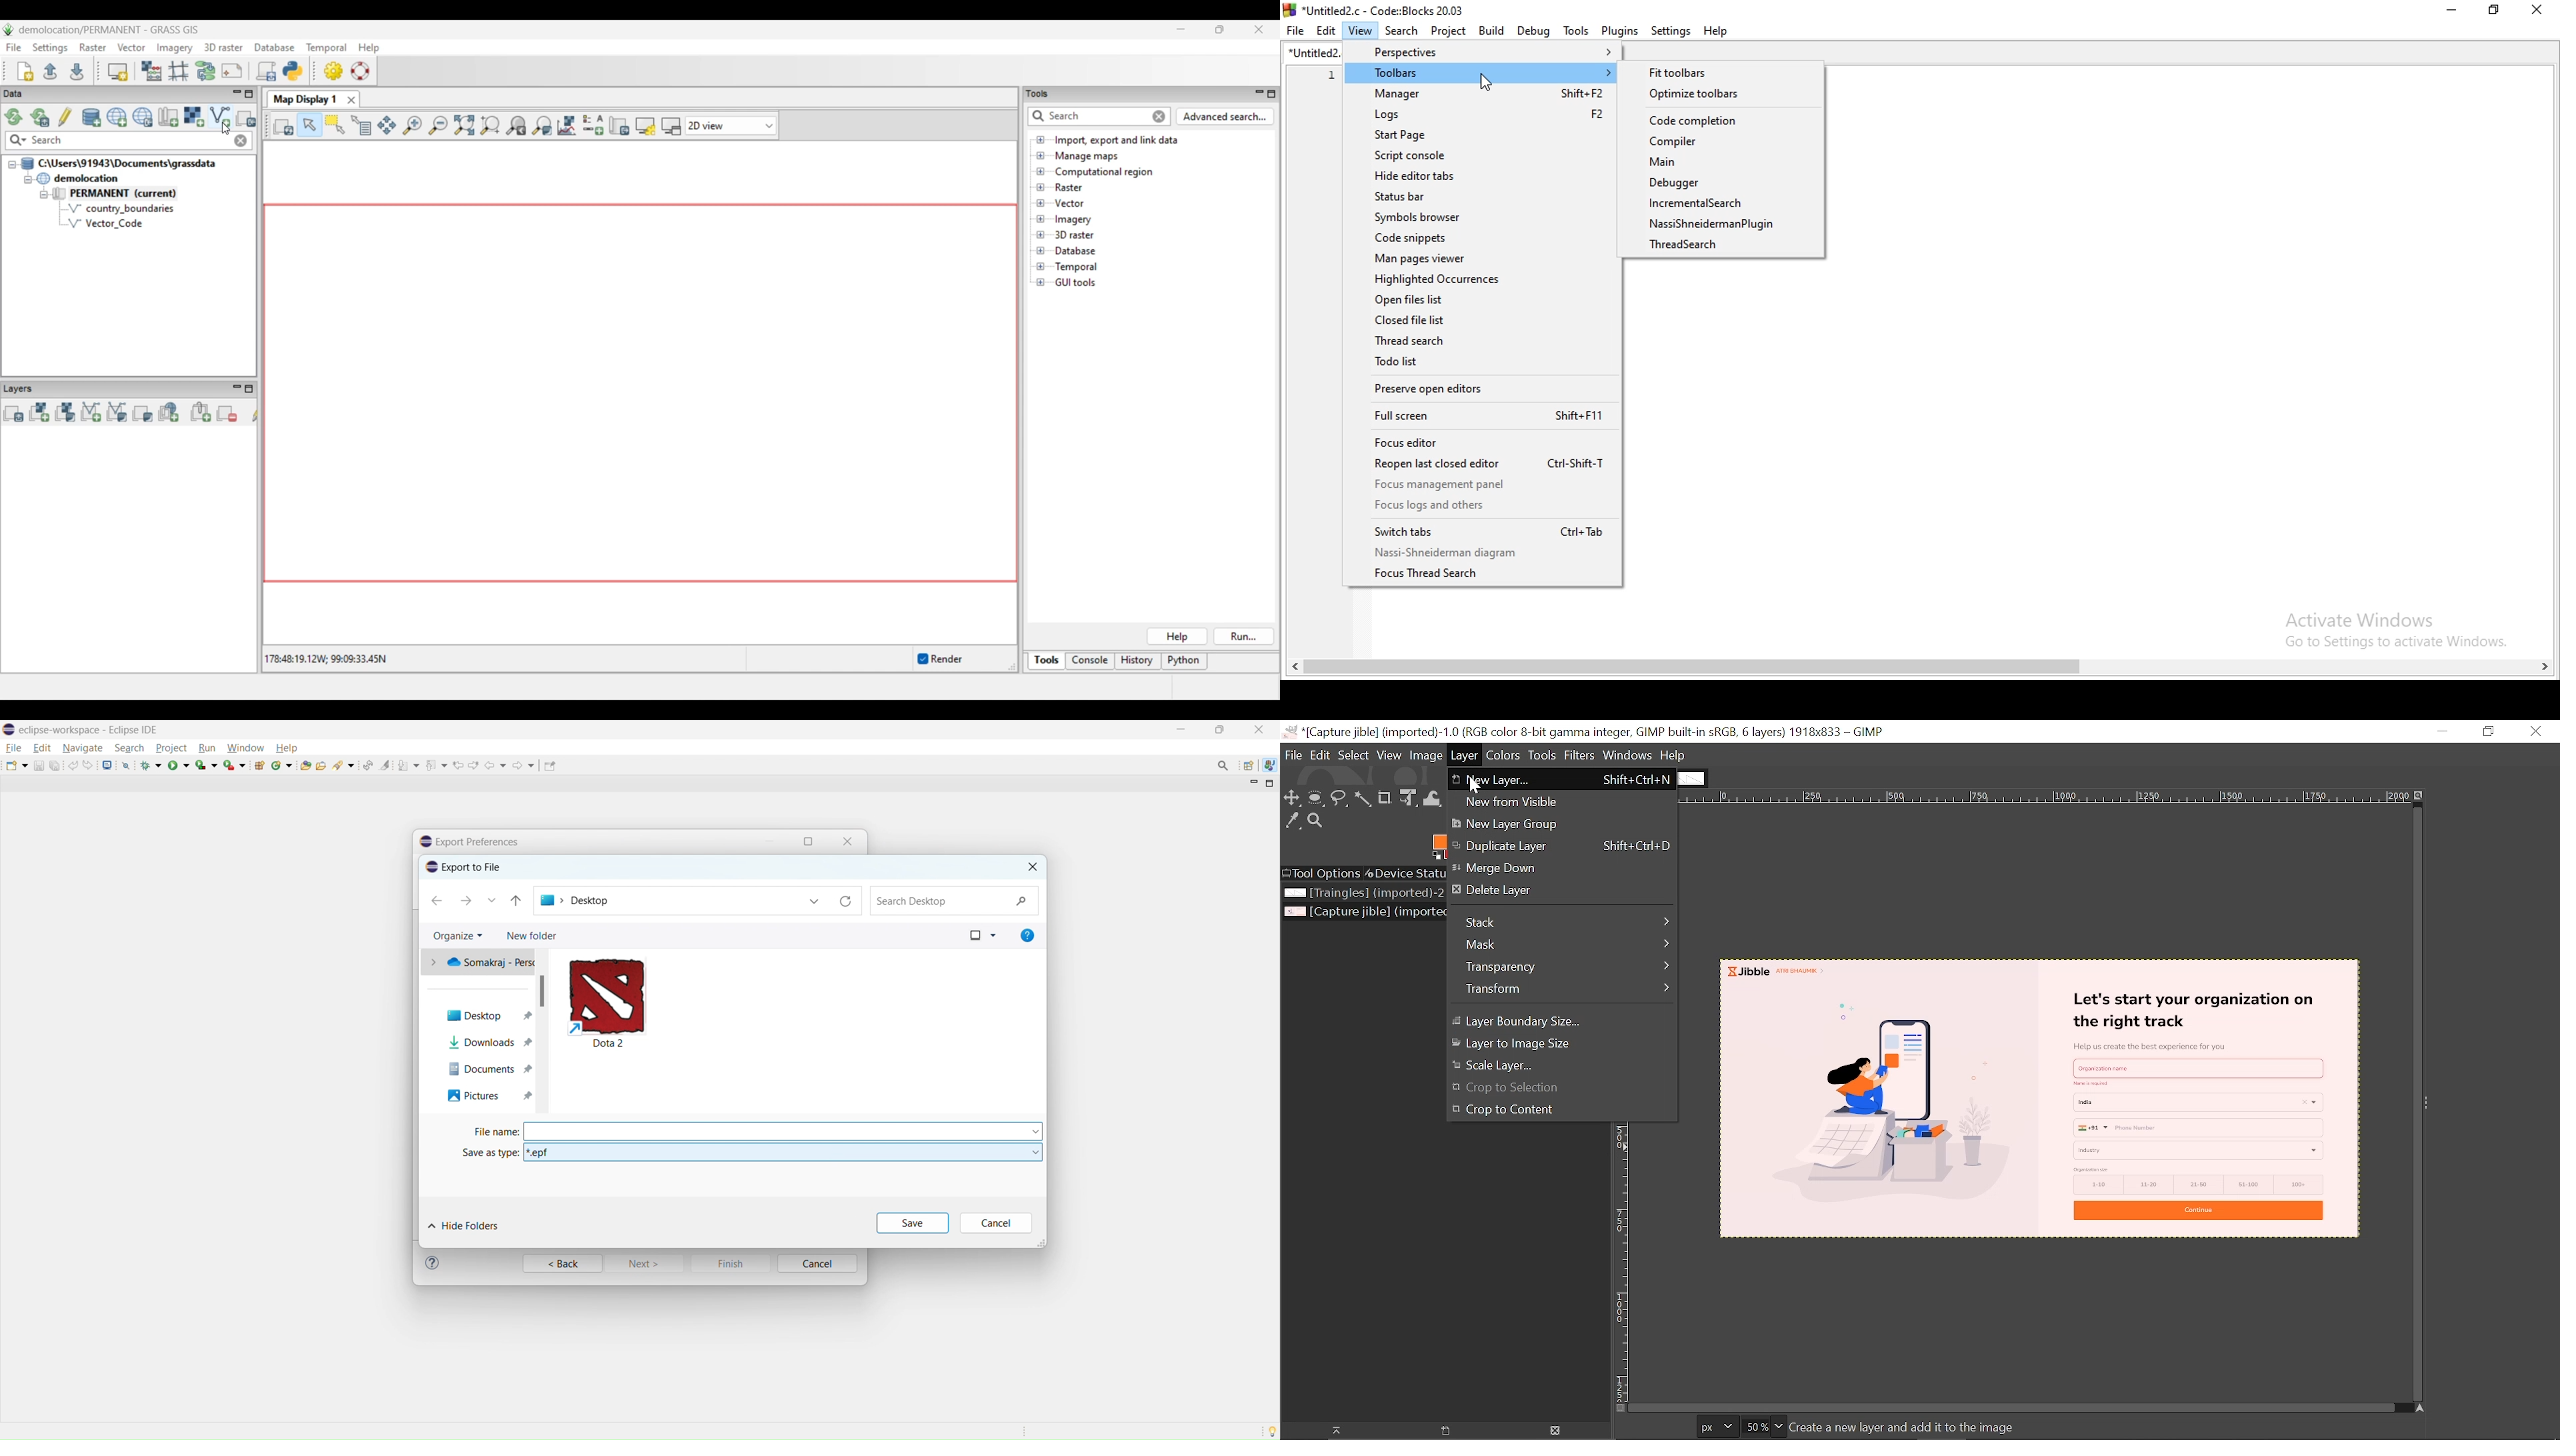 The height and width of the screenshot is (1456, 2576). Describe the element at coordinates (1580, 755) in the screenshot. I see `Filters` at that location.